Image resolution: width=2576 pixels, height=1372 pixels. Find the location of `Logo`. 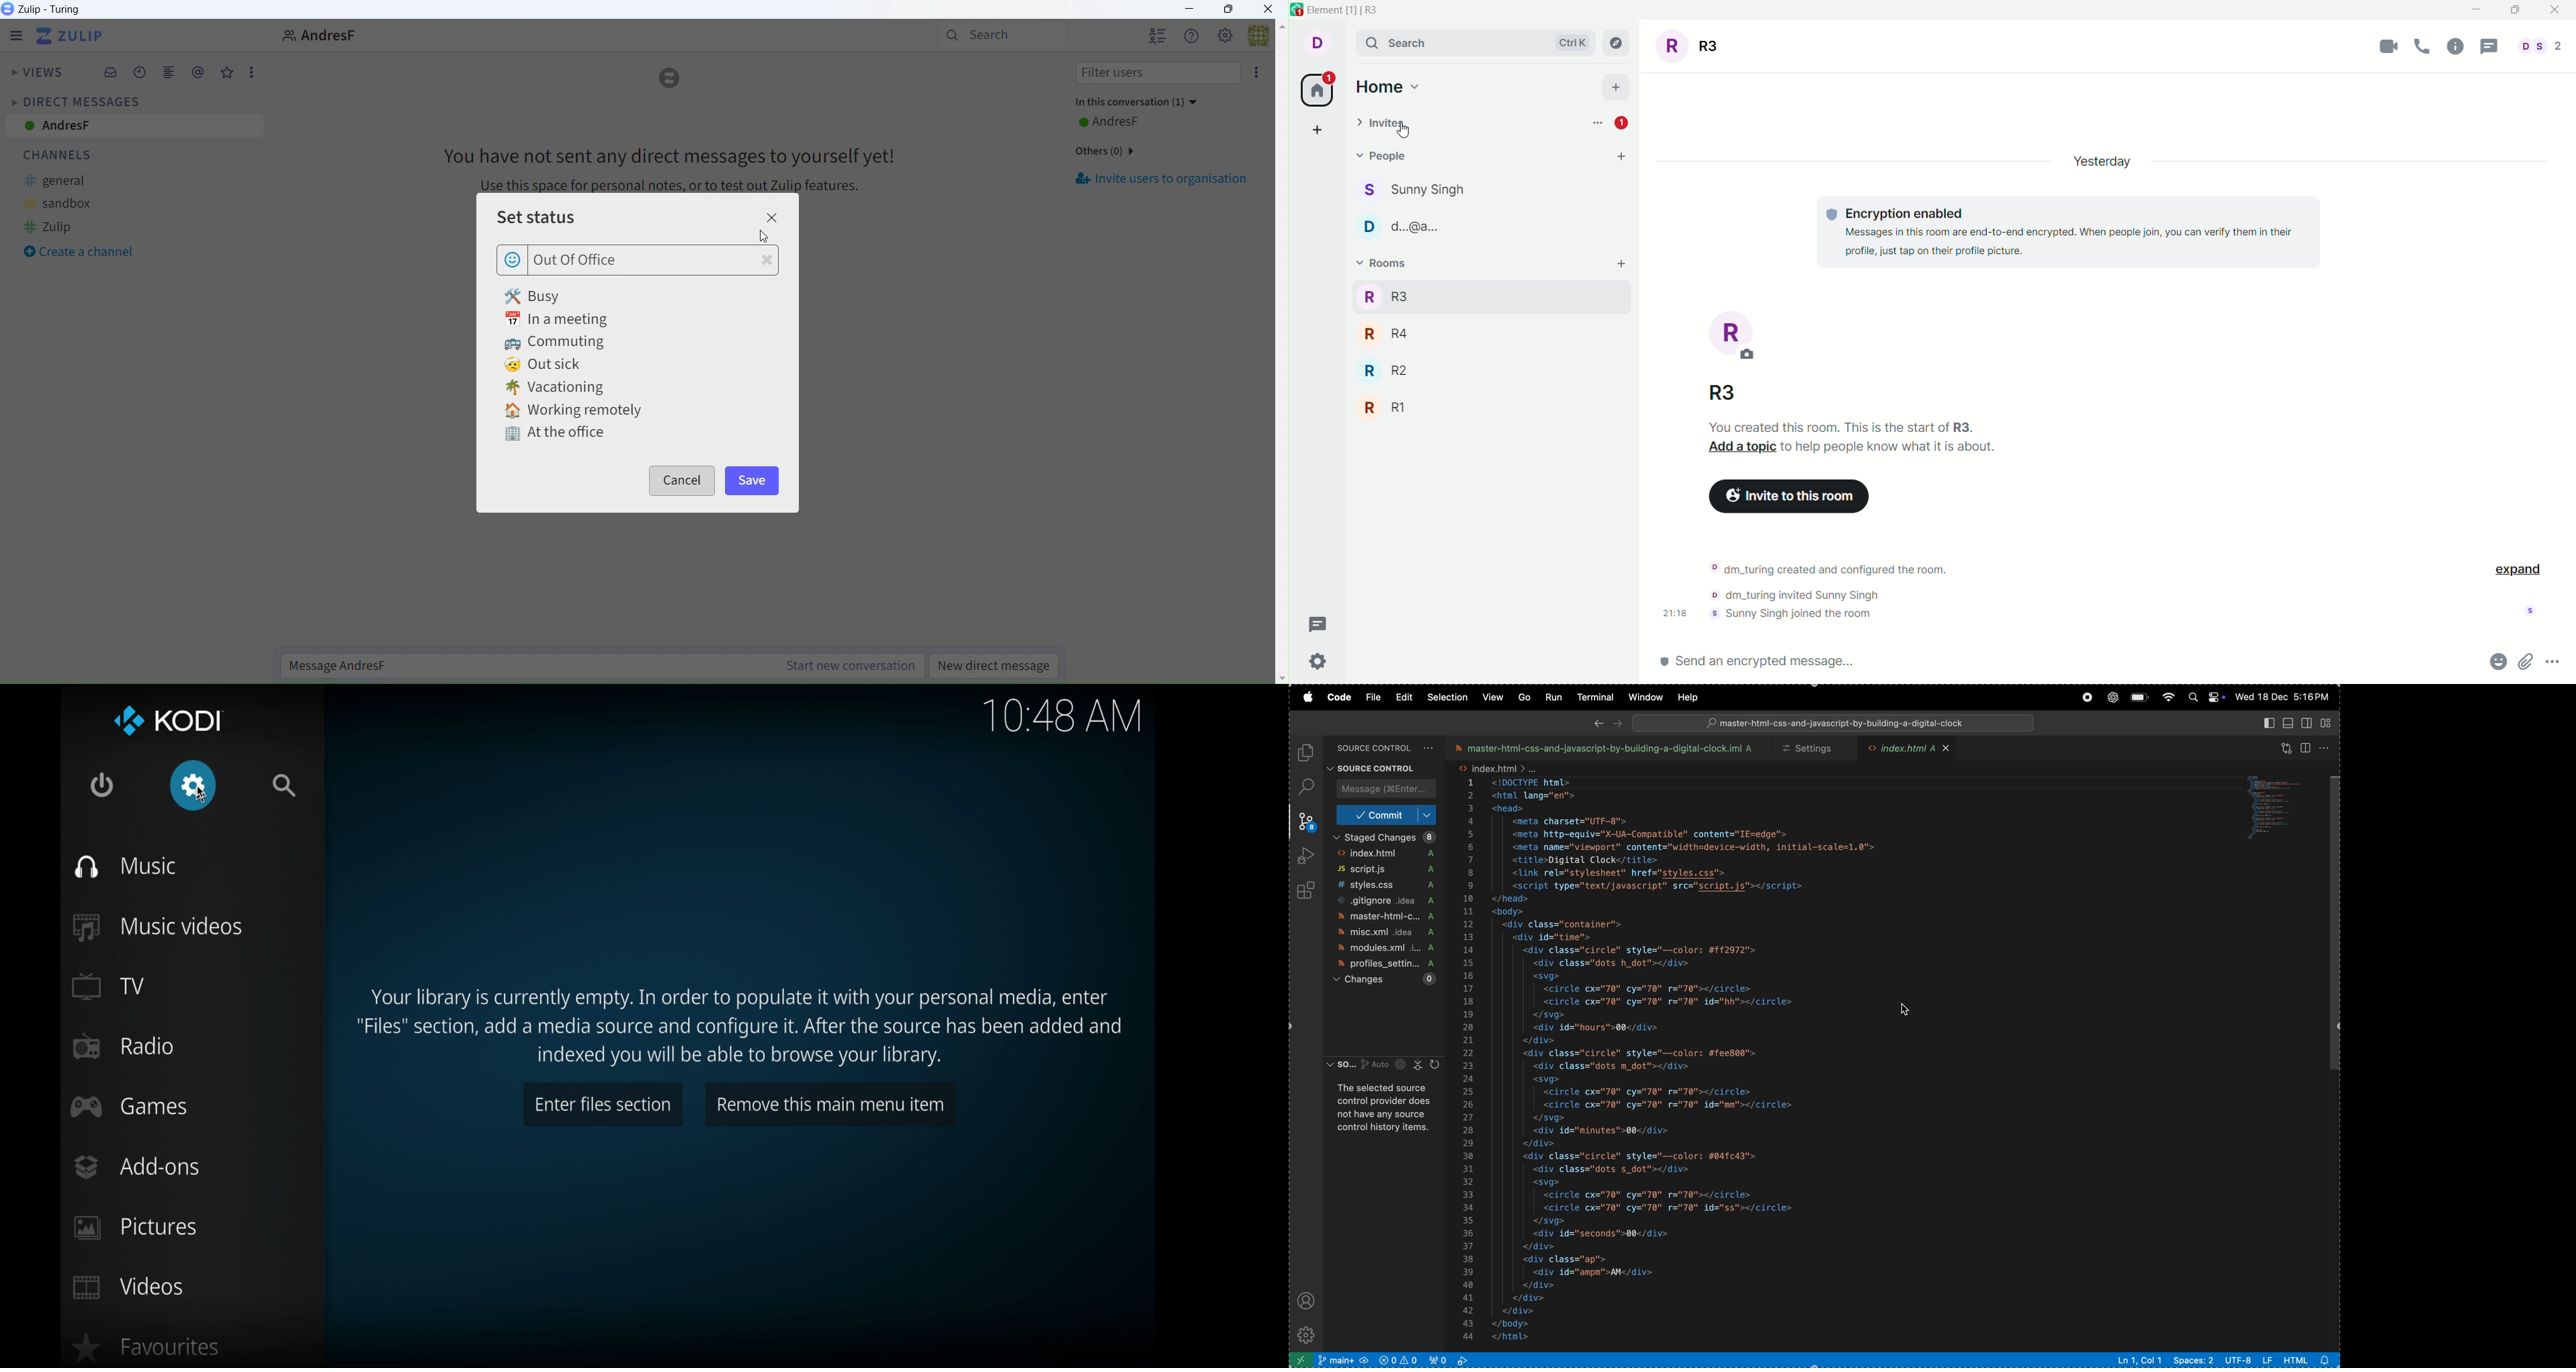

Logo is located at coordinates (671, 81).